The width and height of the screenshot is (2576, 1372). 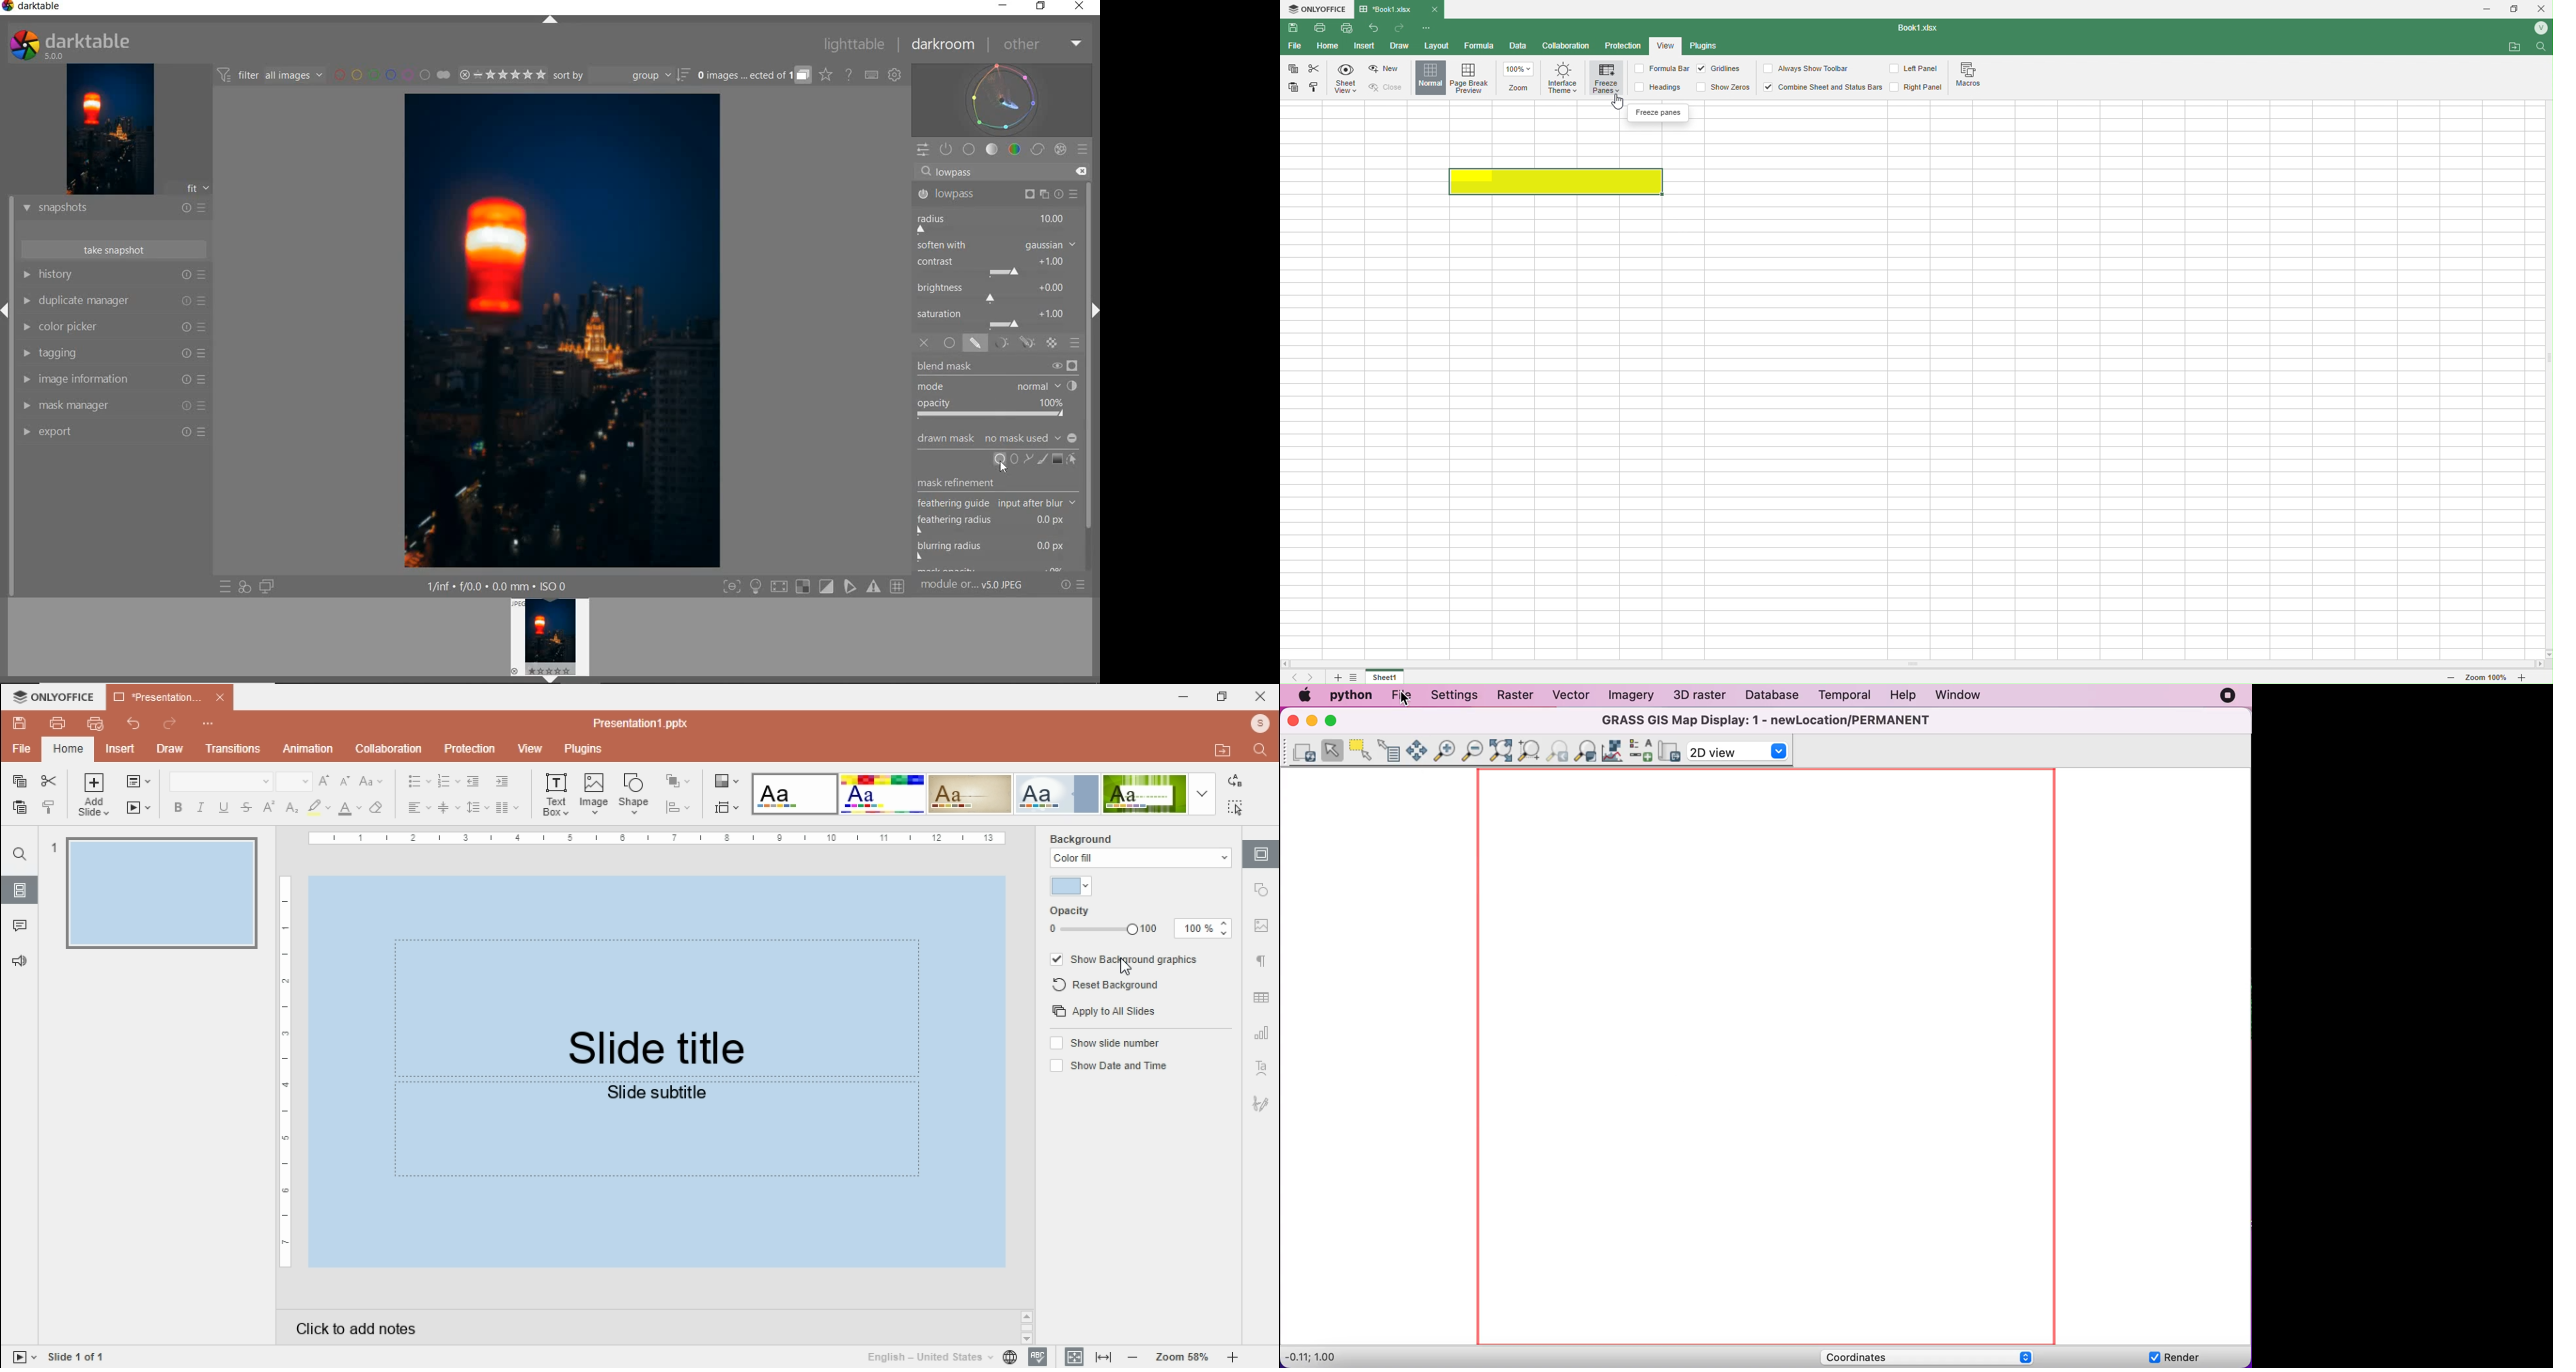 What do you see at coordinates (1065, 885) in the screenshot?
I see `fill color` at bounding box center [1065, 885].